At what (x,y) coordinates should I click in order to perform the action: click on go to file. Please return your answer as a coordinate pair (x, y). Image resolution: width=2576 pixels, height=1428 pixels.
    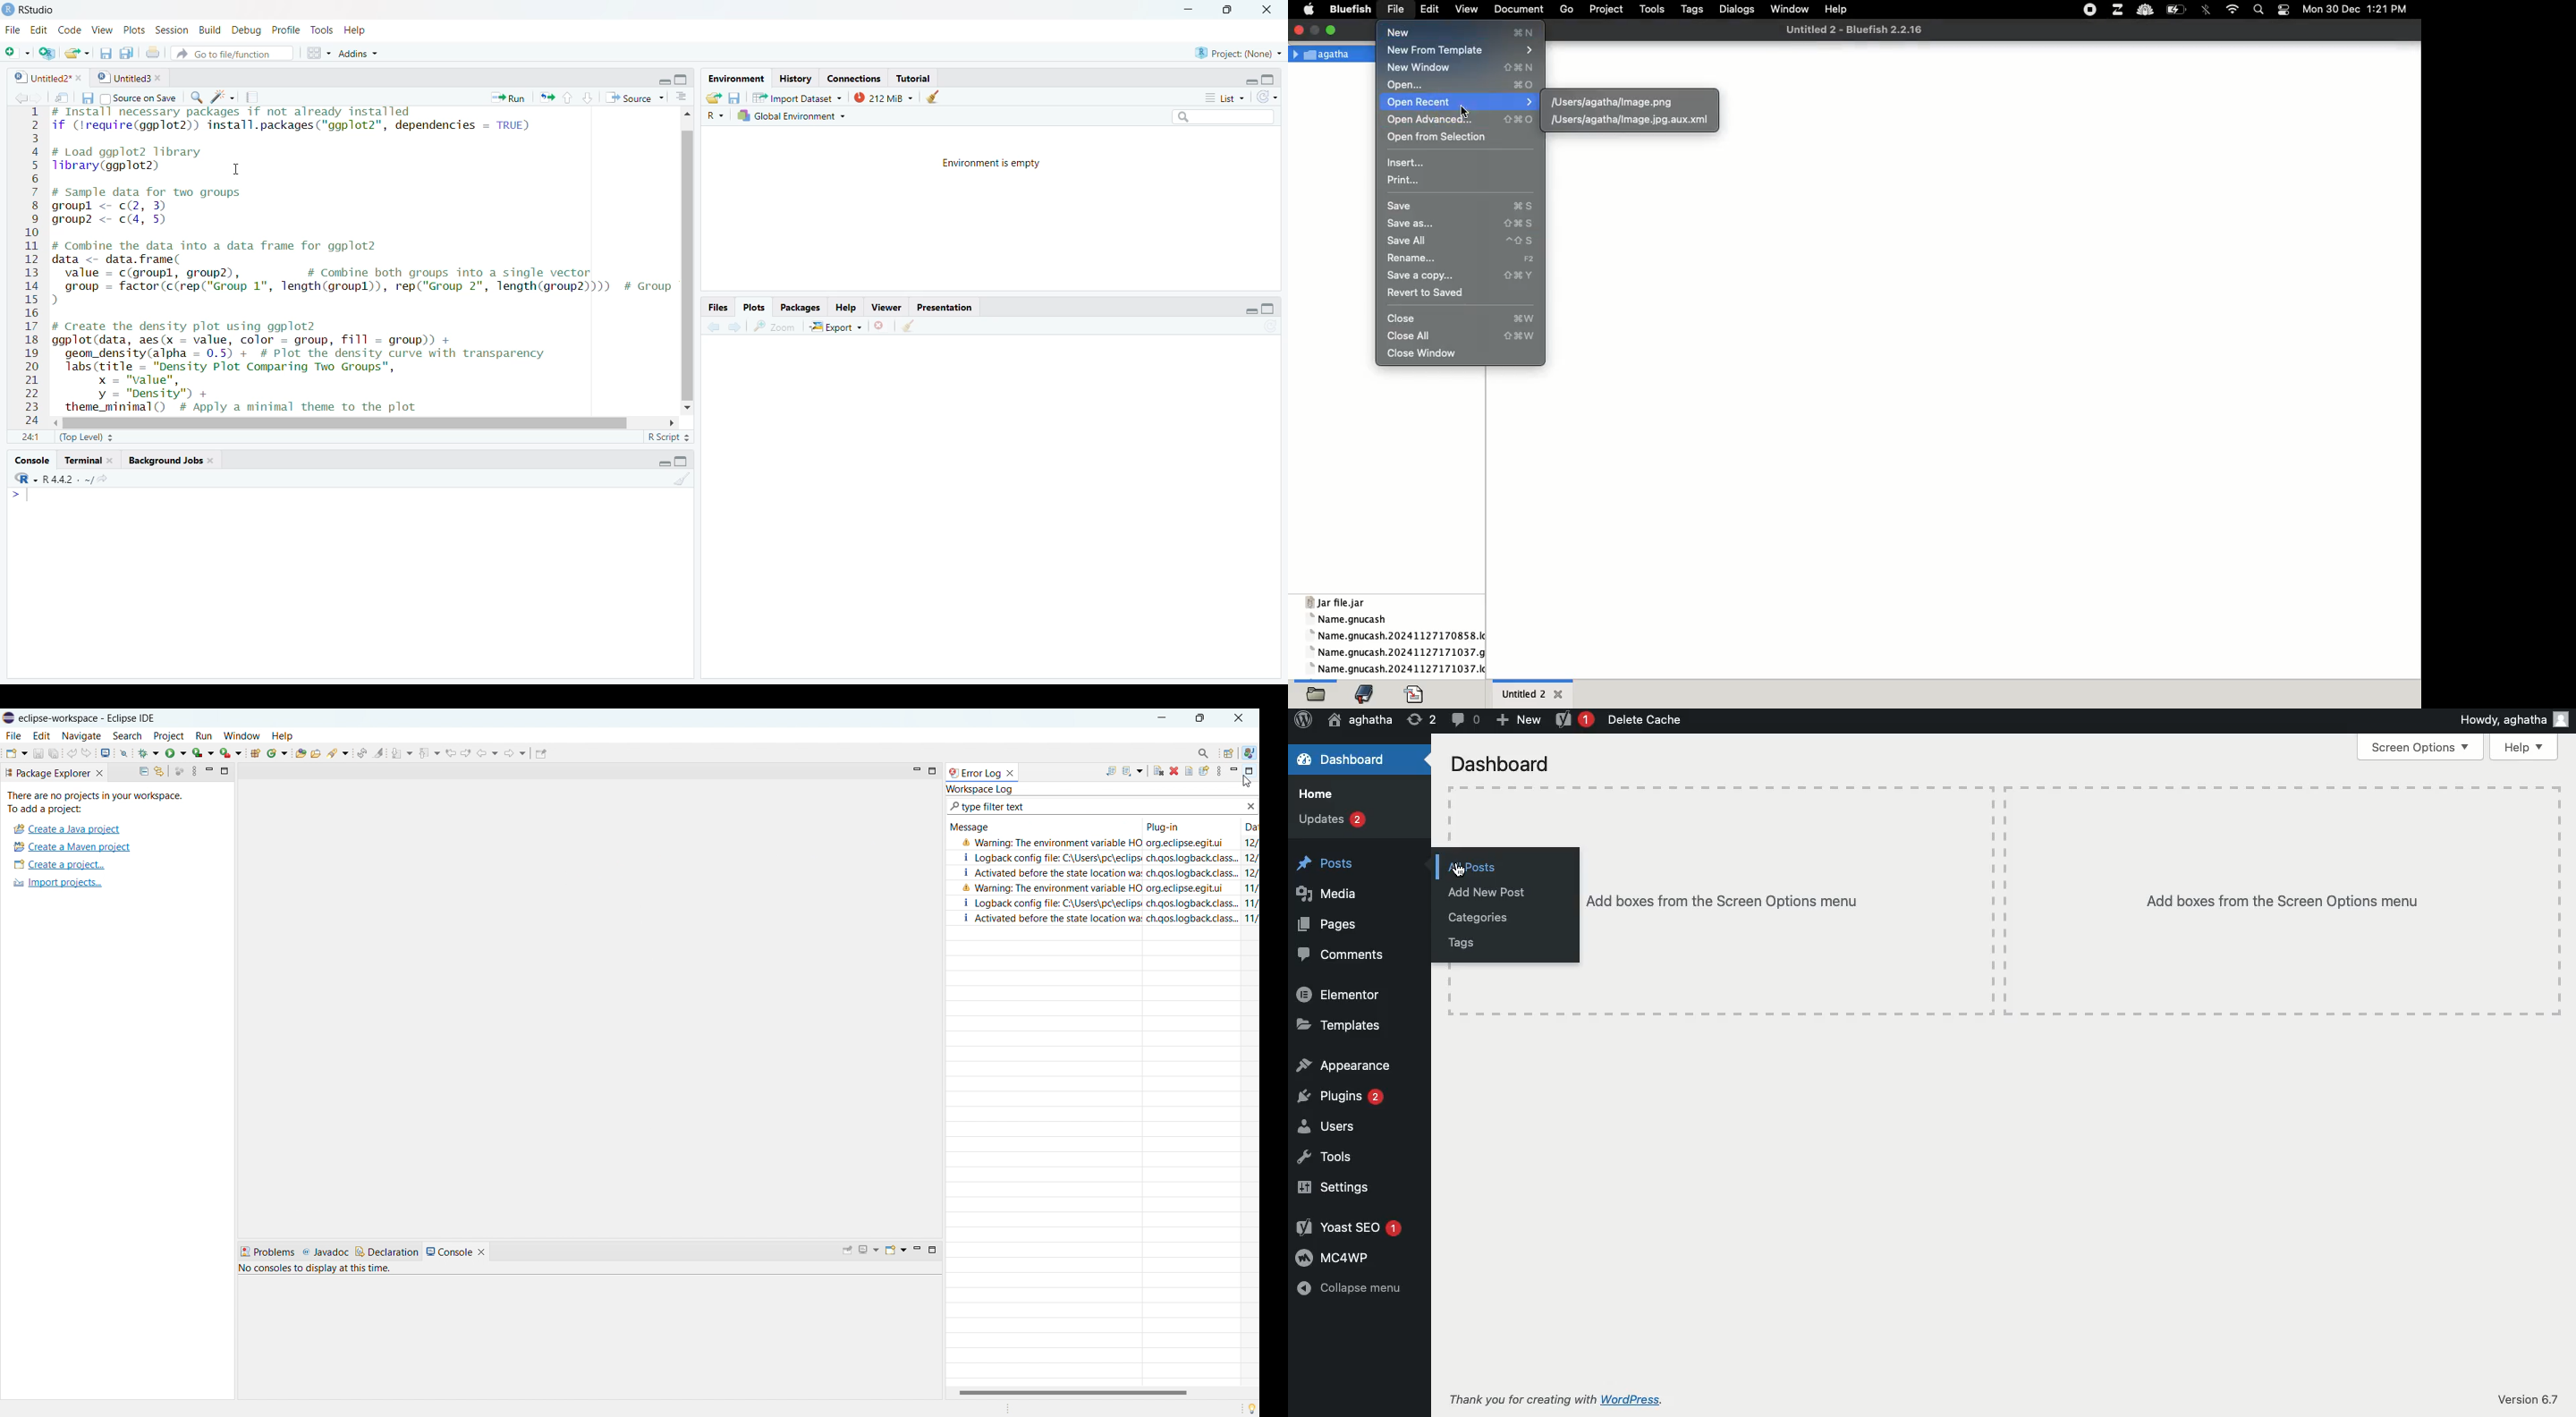
    Looking at the image, I should click on (229, 53).